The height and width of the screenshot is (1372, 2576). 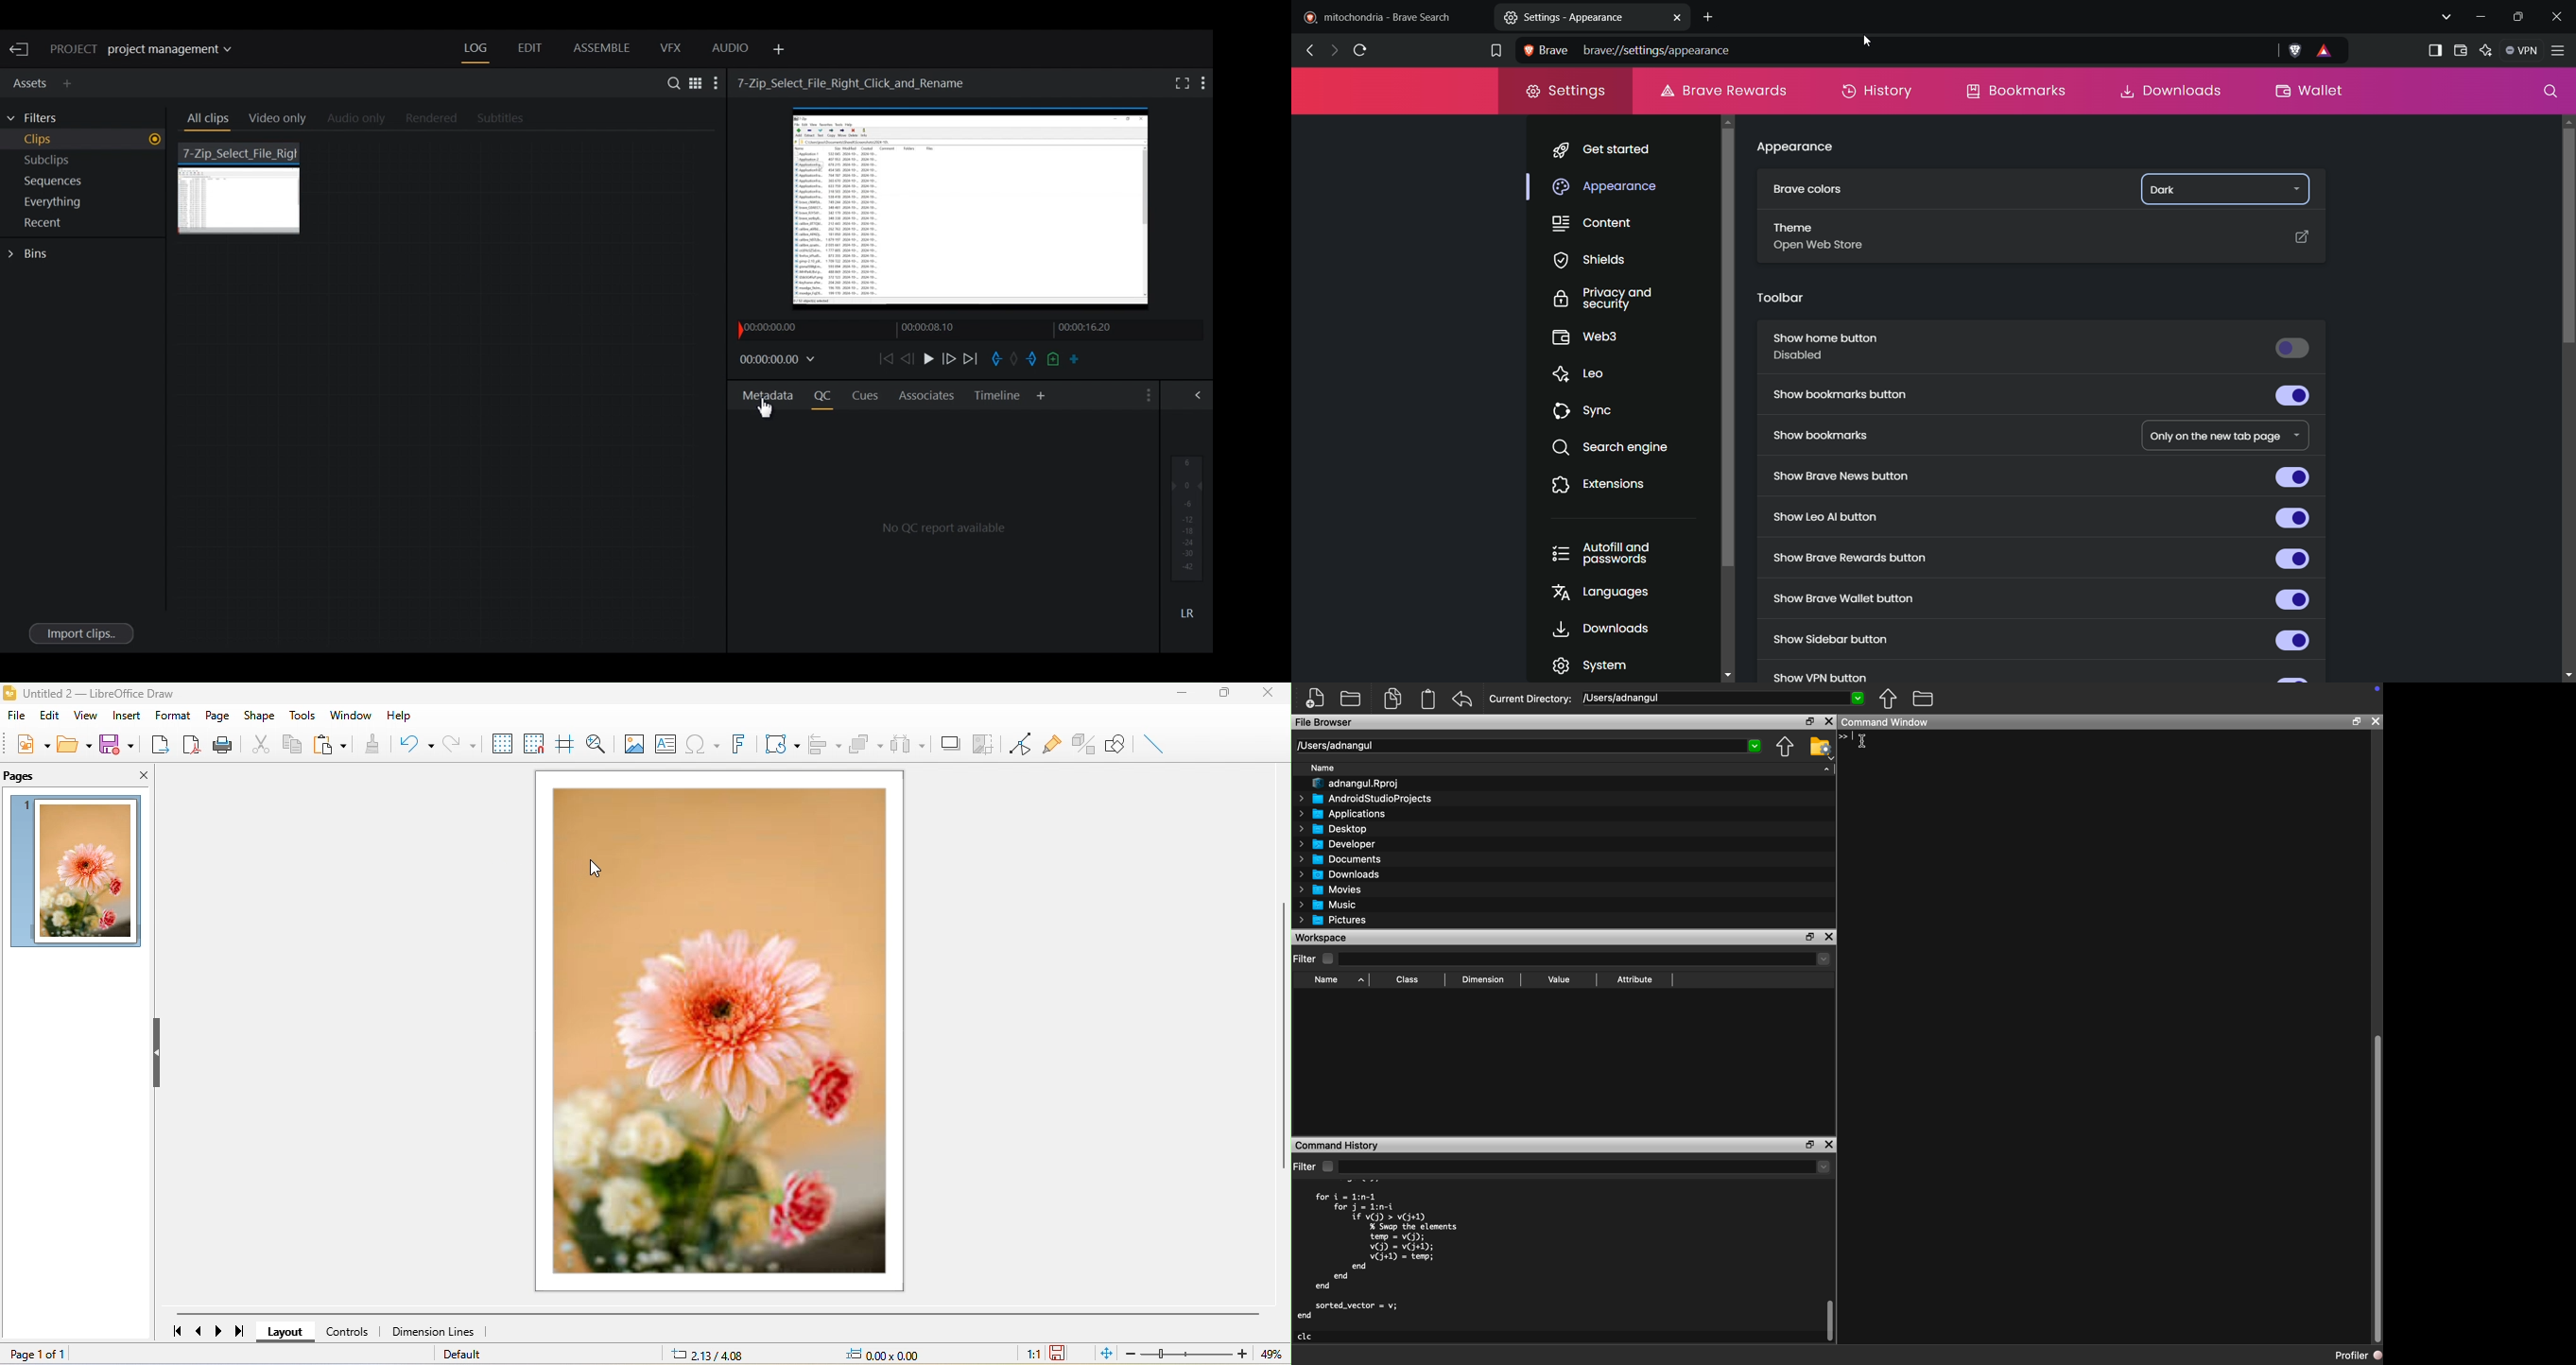 What do you see at coordinates (704, 745) in the screenshot?
I see `special character` at bounding box center [704, 745].